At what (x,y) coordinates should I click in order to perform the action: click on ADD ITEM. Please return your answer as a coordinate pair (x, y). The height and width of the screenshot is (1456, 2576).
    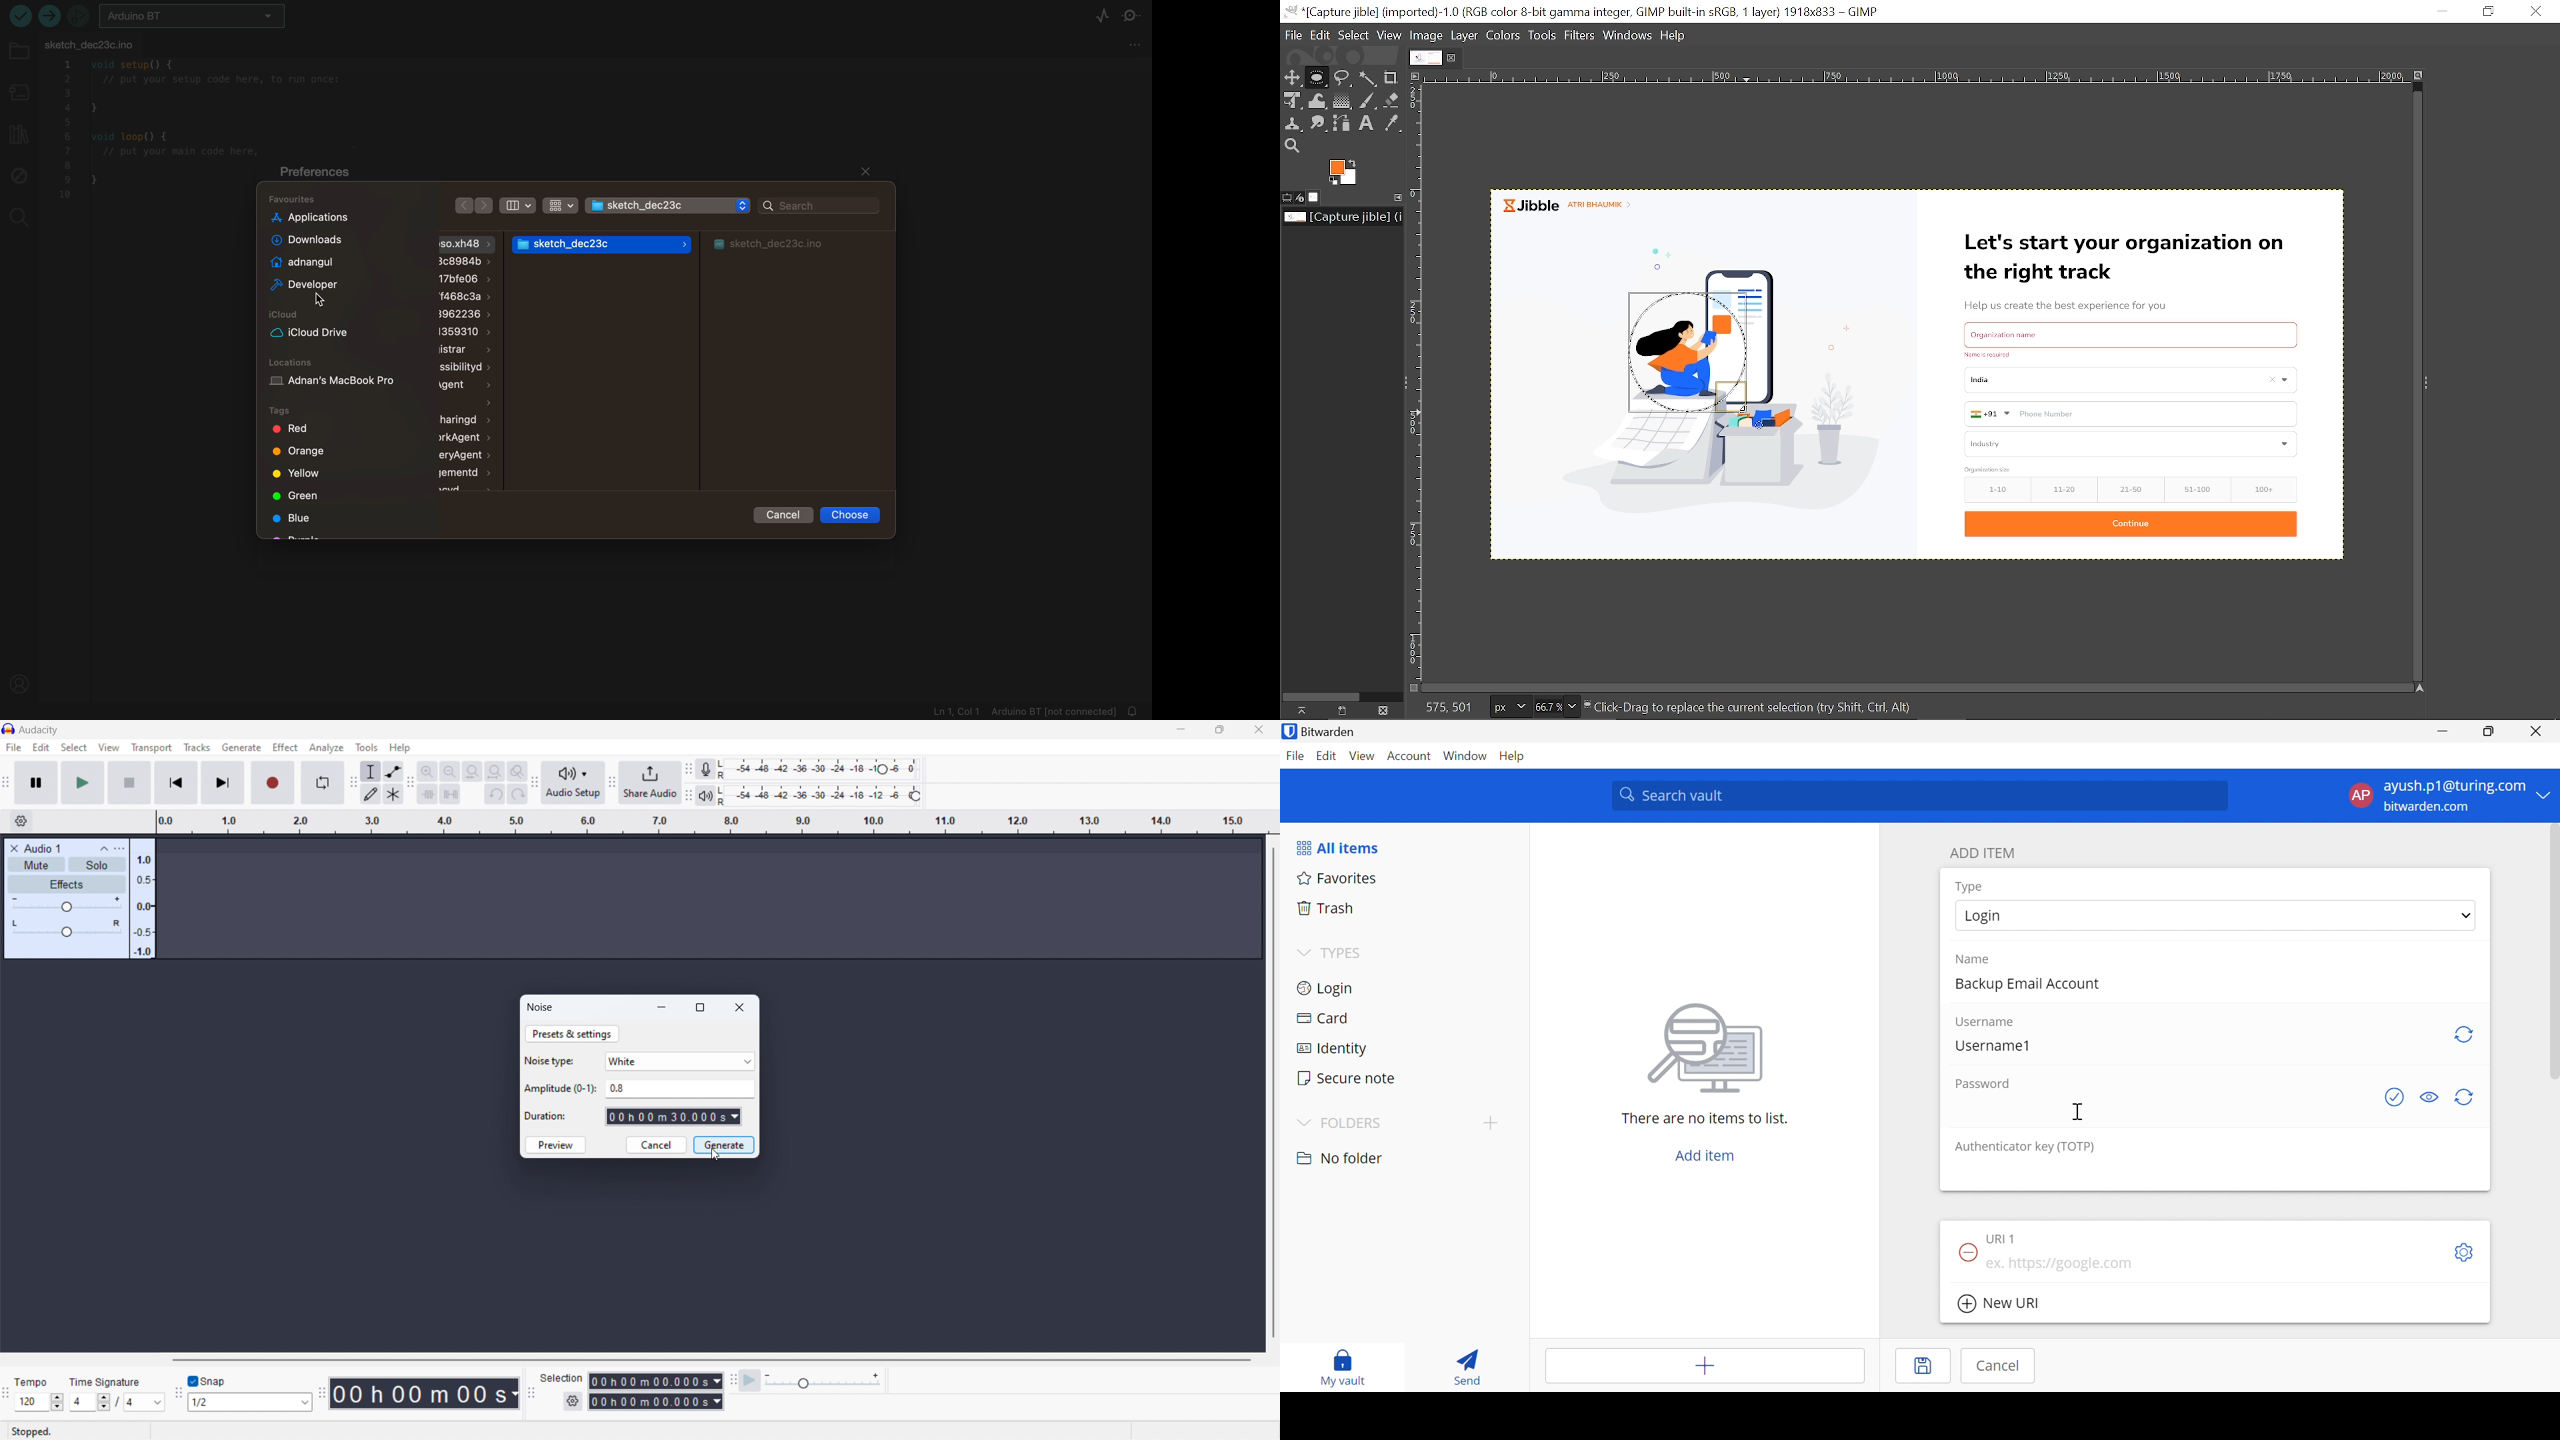
    Looking at the image, I should click on (1983, 854).